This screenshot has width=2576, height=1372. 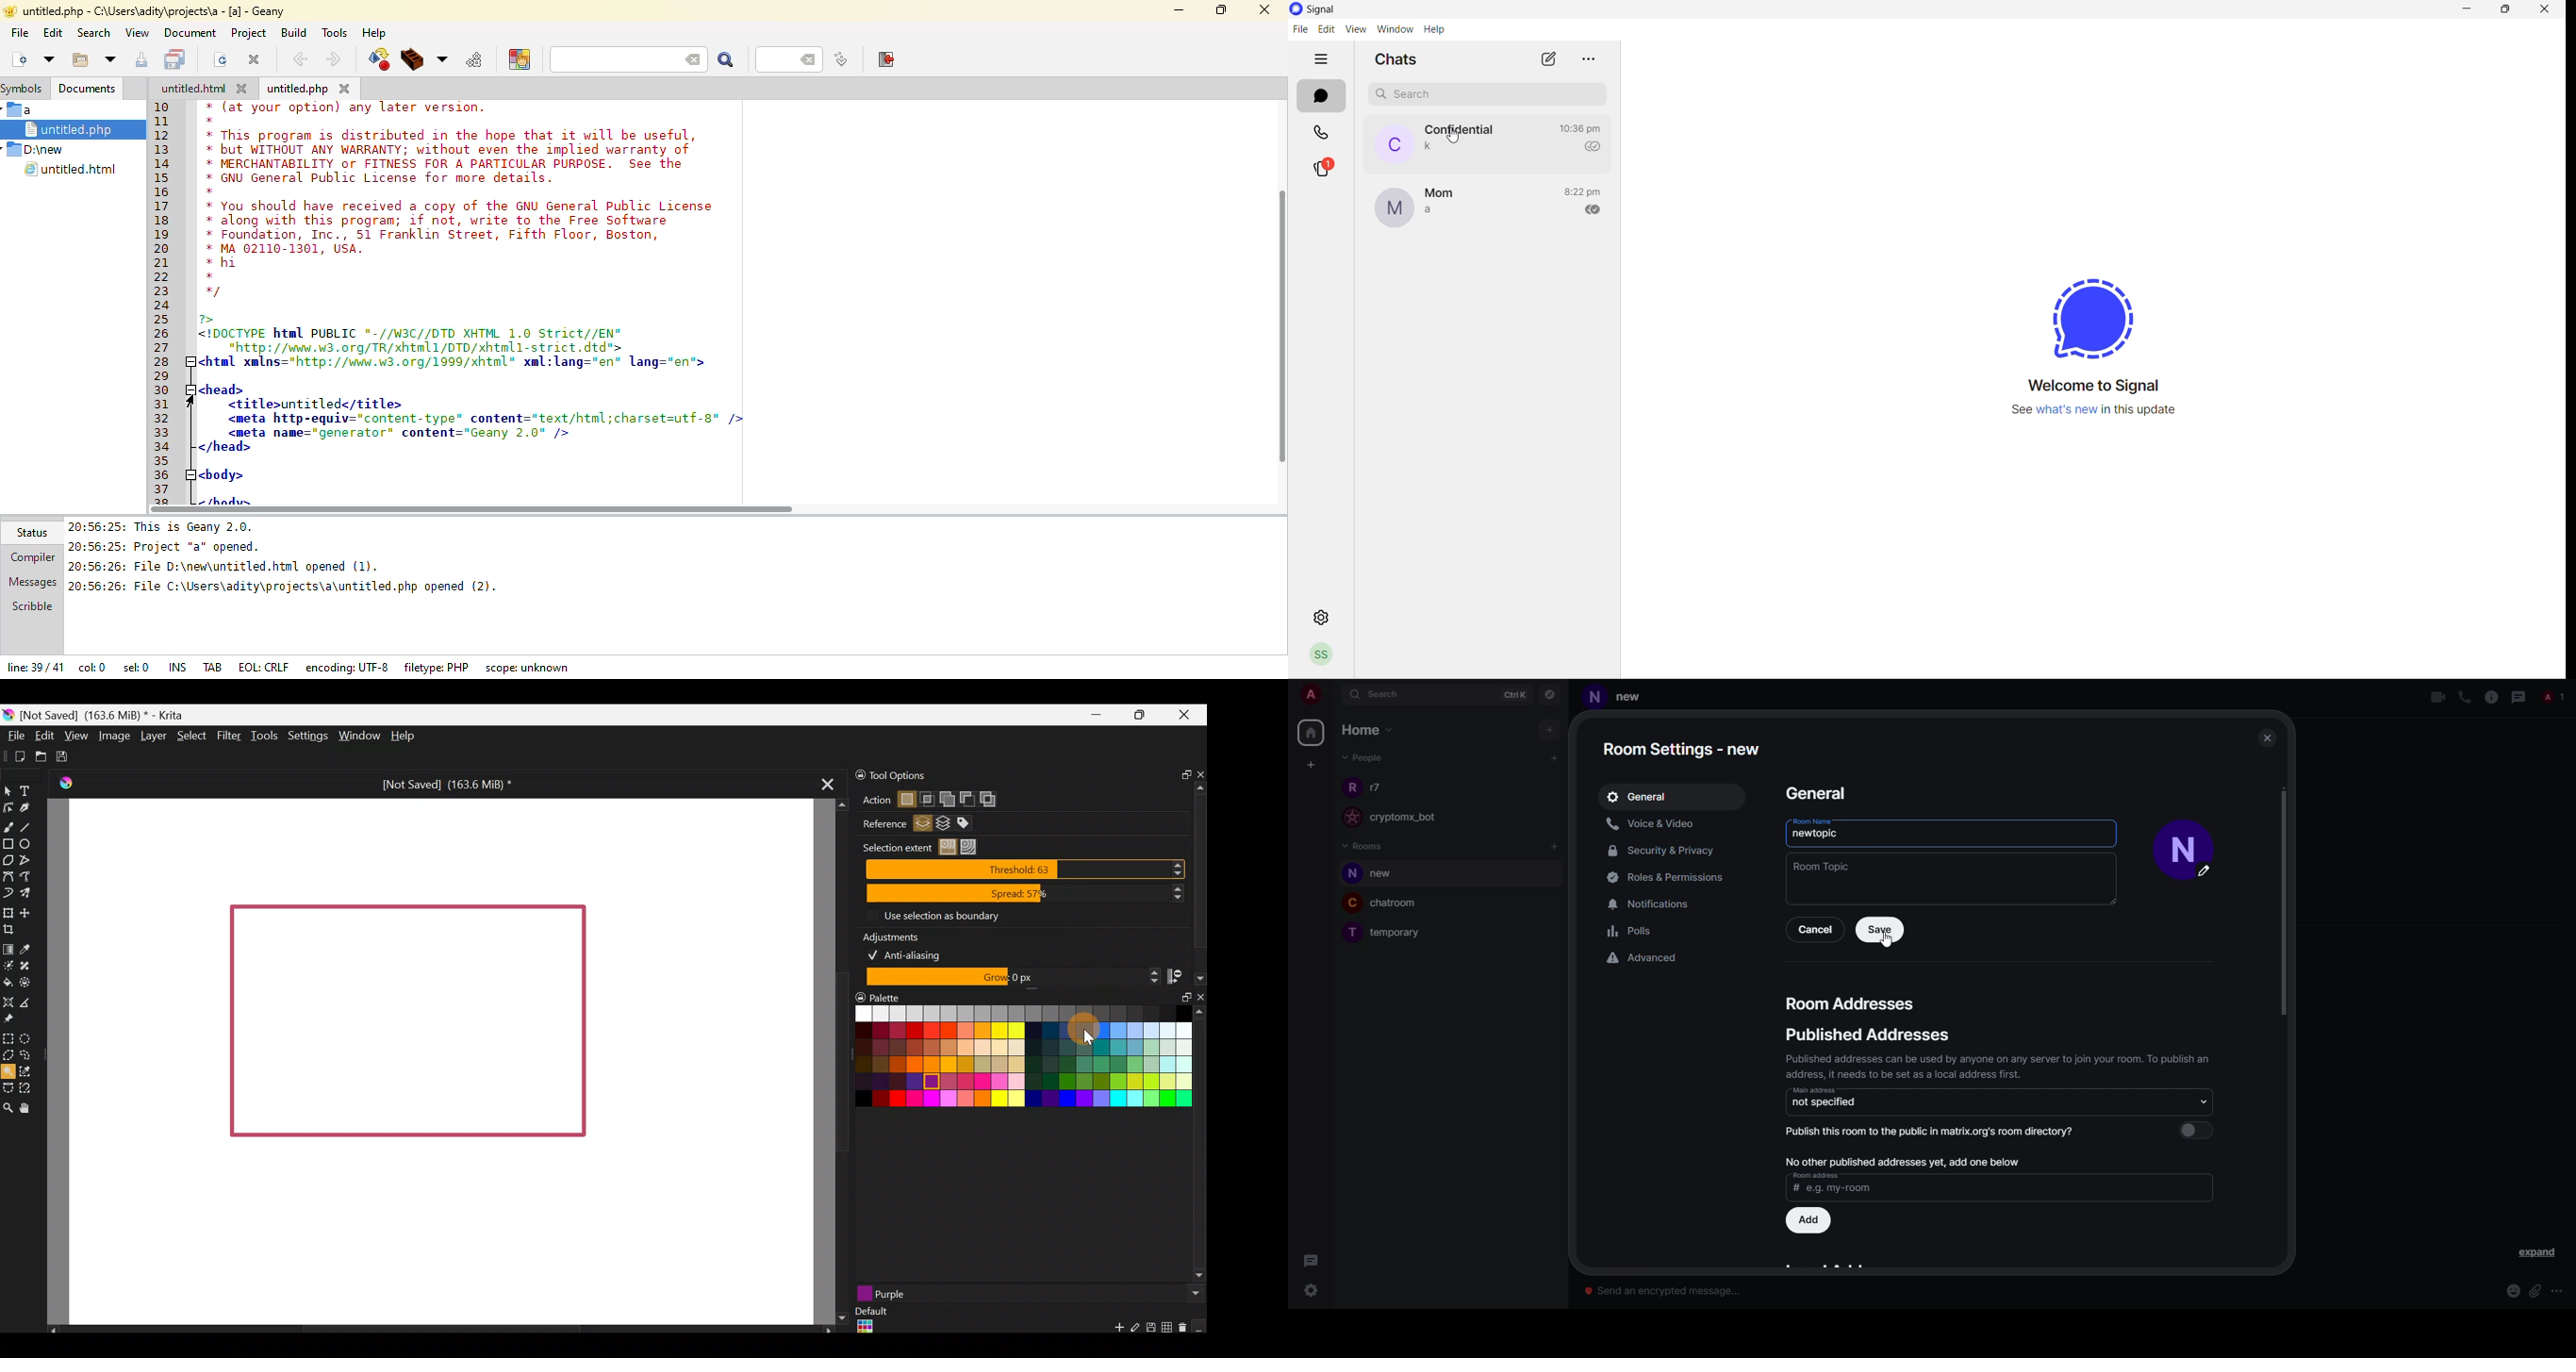 What do you see at coordinates (305, 734) in the screenshot?
I see `Settings` at bounding box center [305, 734].